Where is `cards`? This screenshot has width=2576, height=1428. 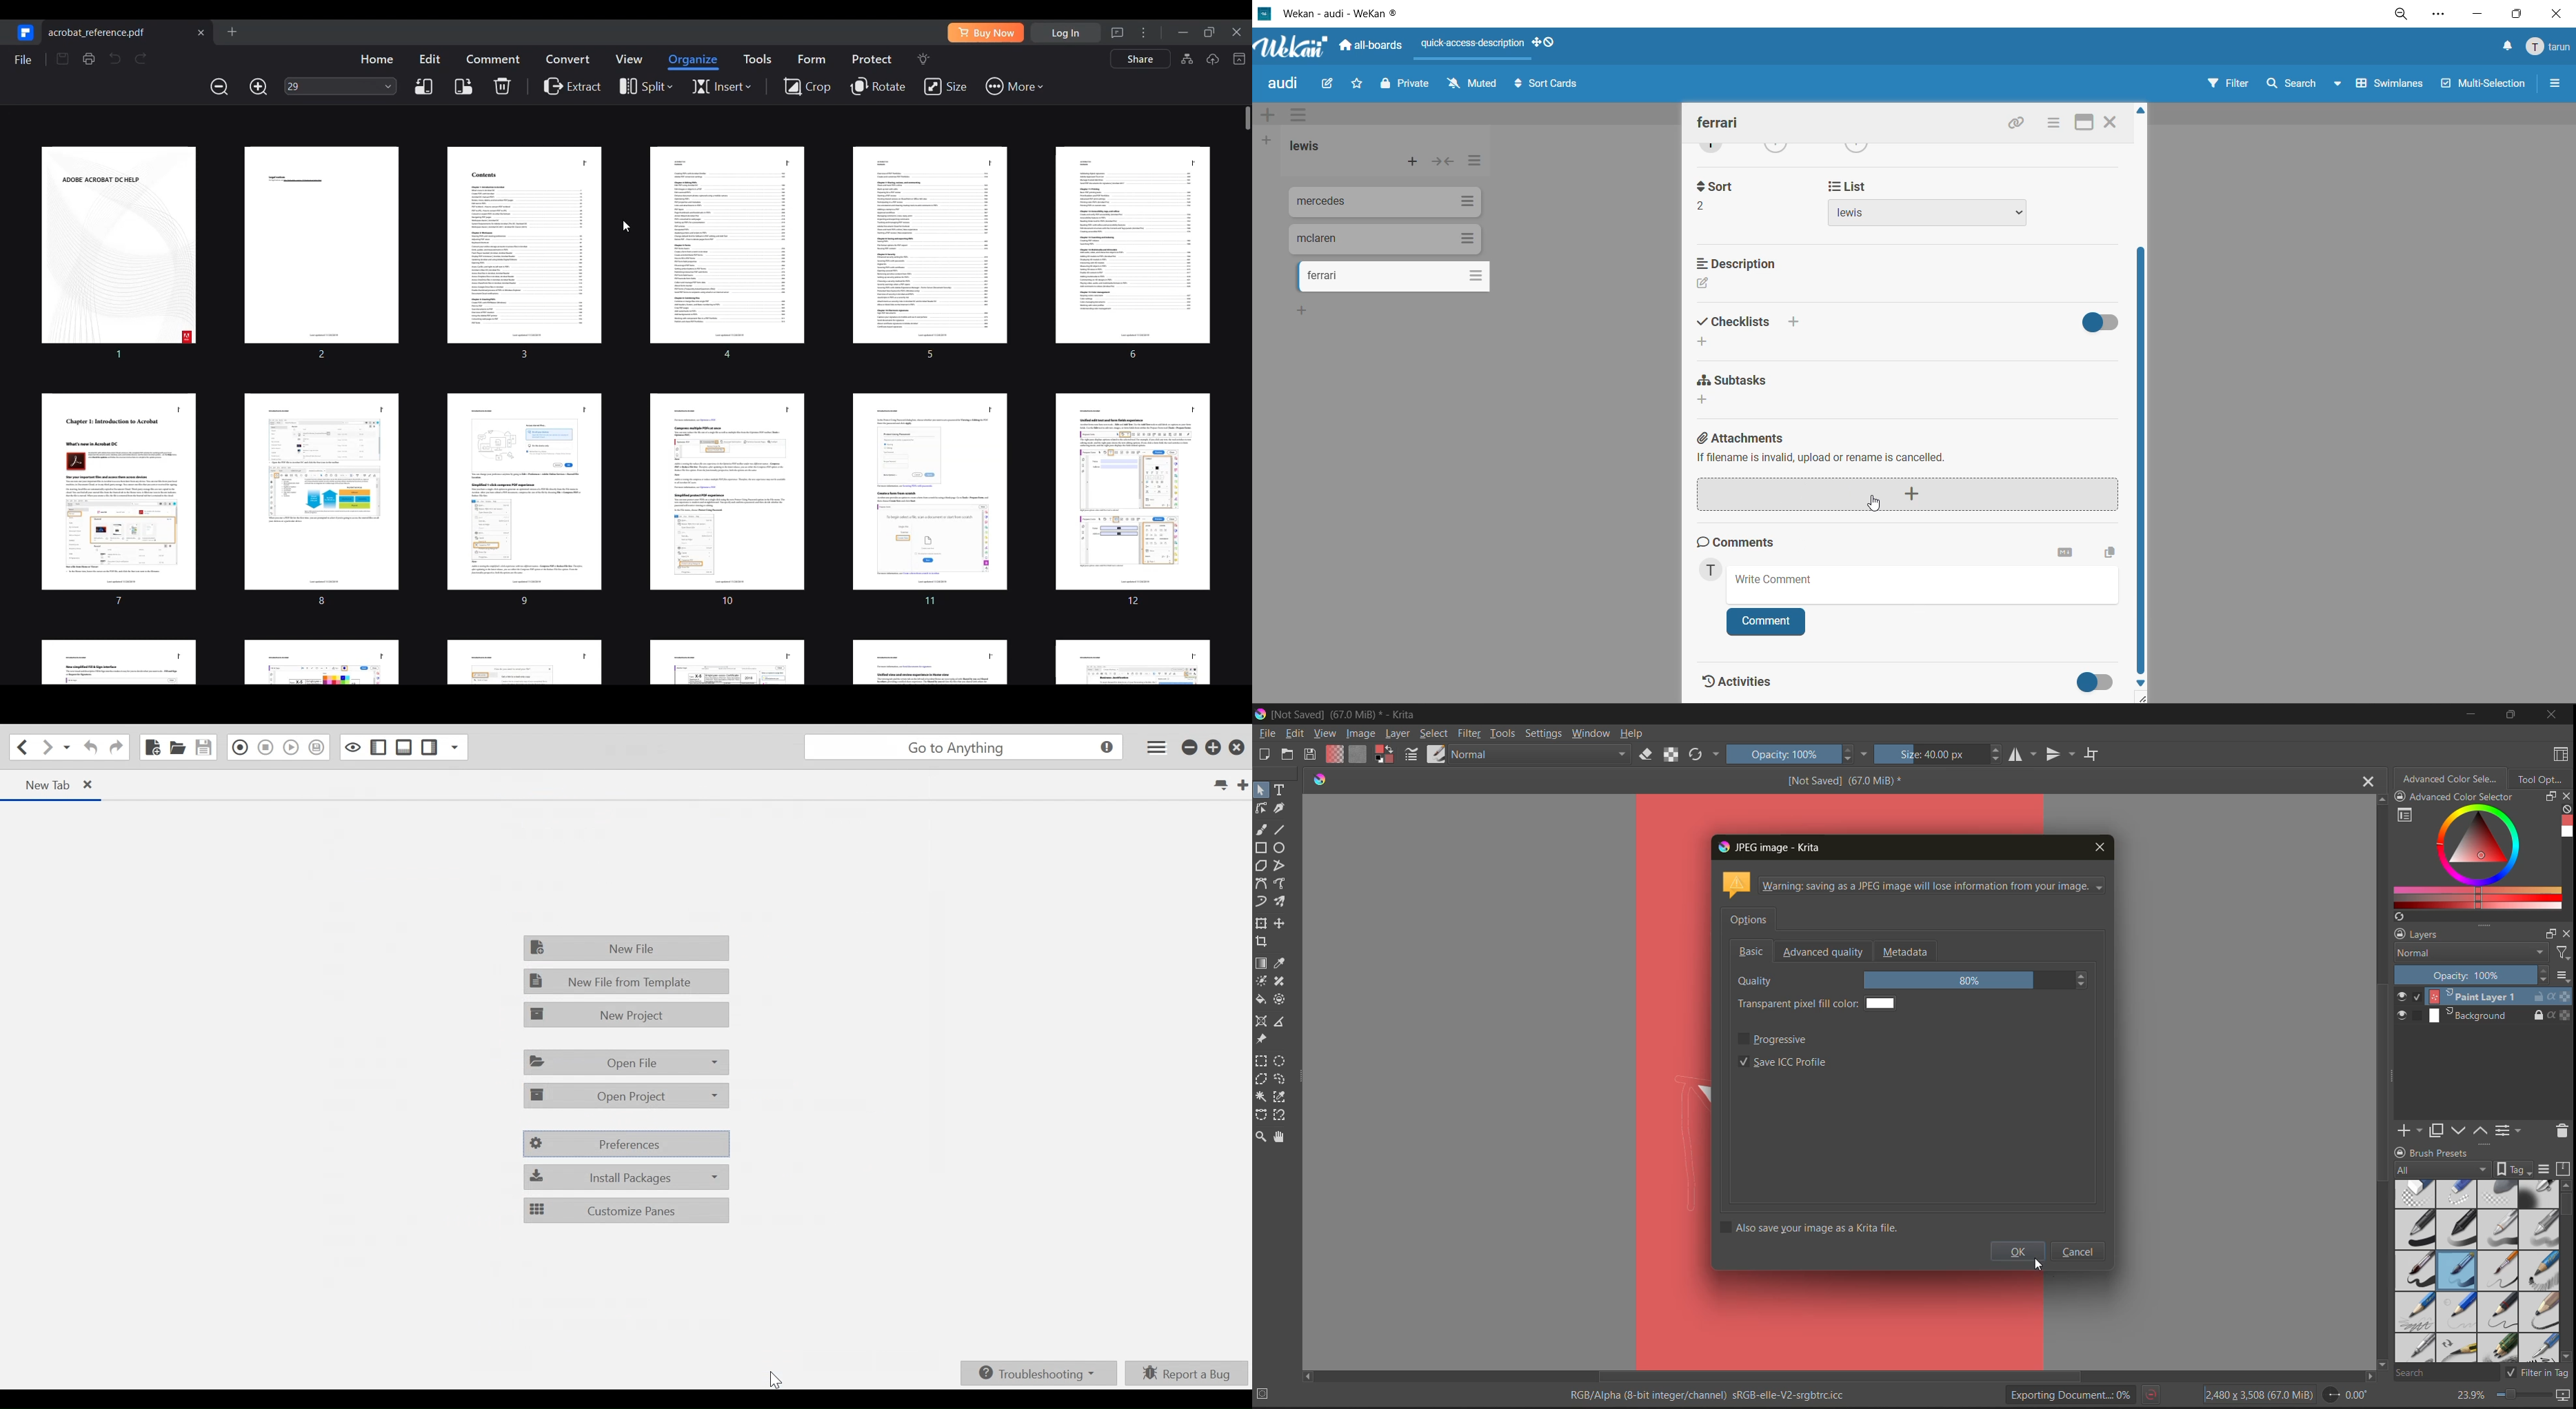
cards is located at coordinates (1400, 277).